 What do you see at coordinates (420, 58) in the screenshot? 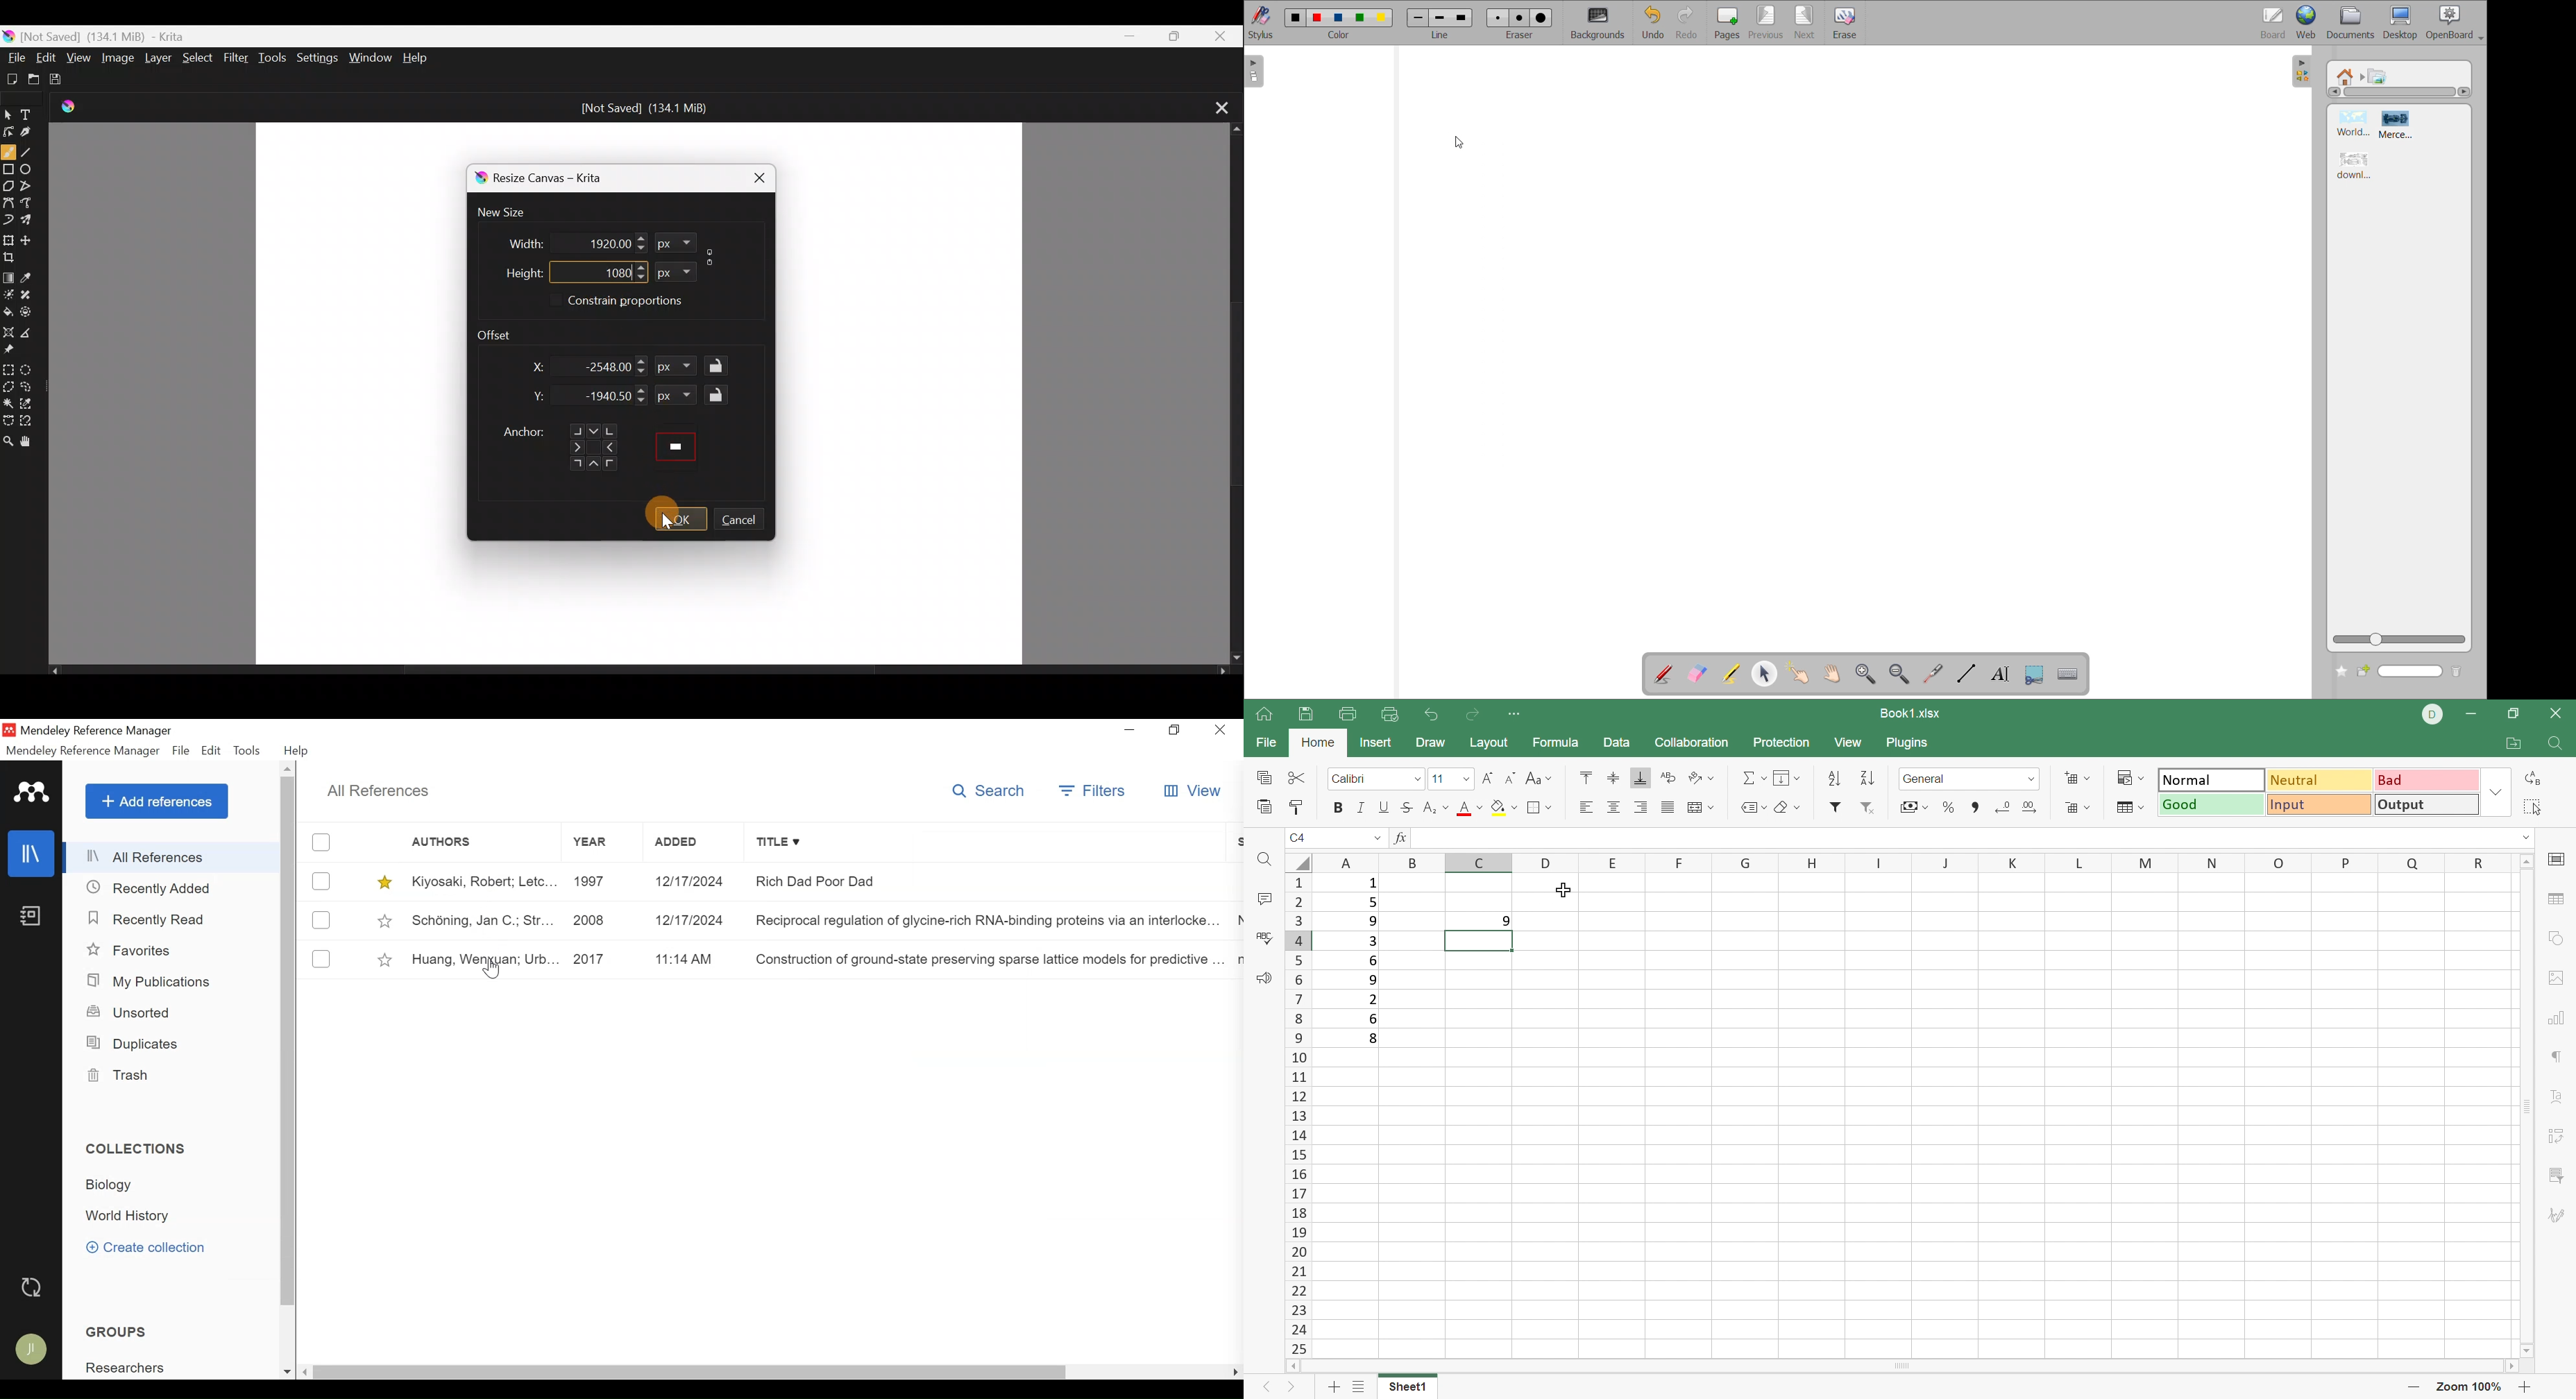
I see `Help` at bounding box center [420, 58].